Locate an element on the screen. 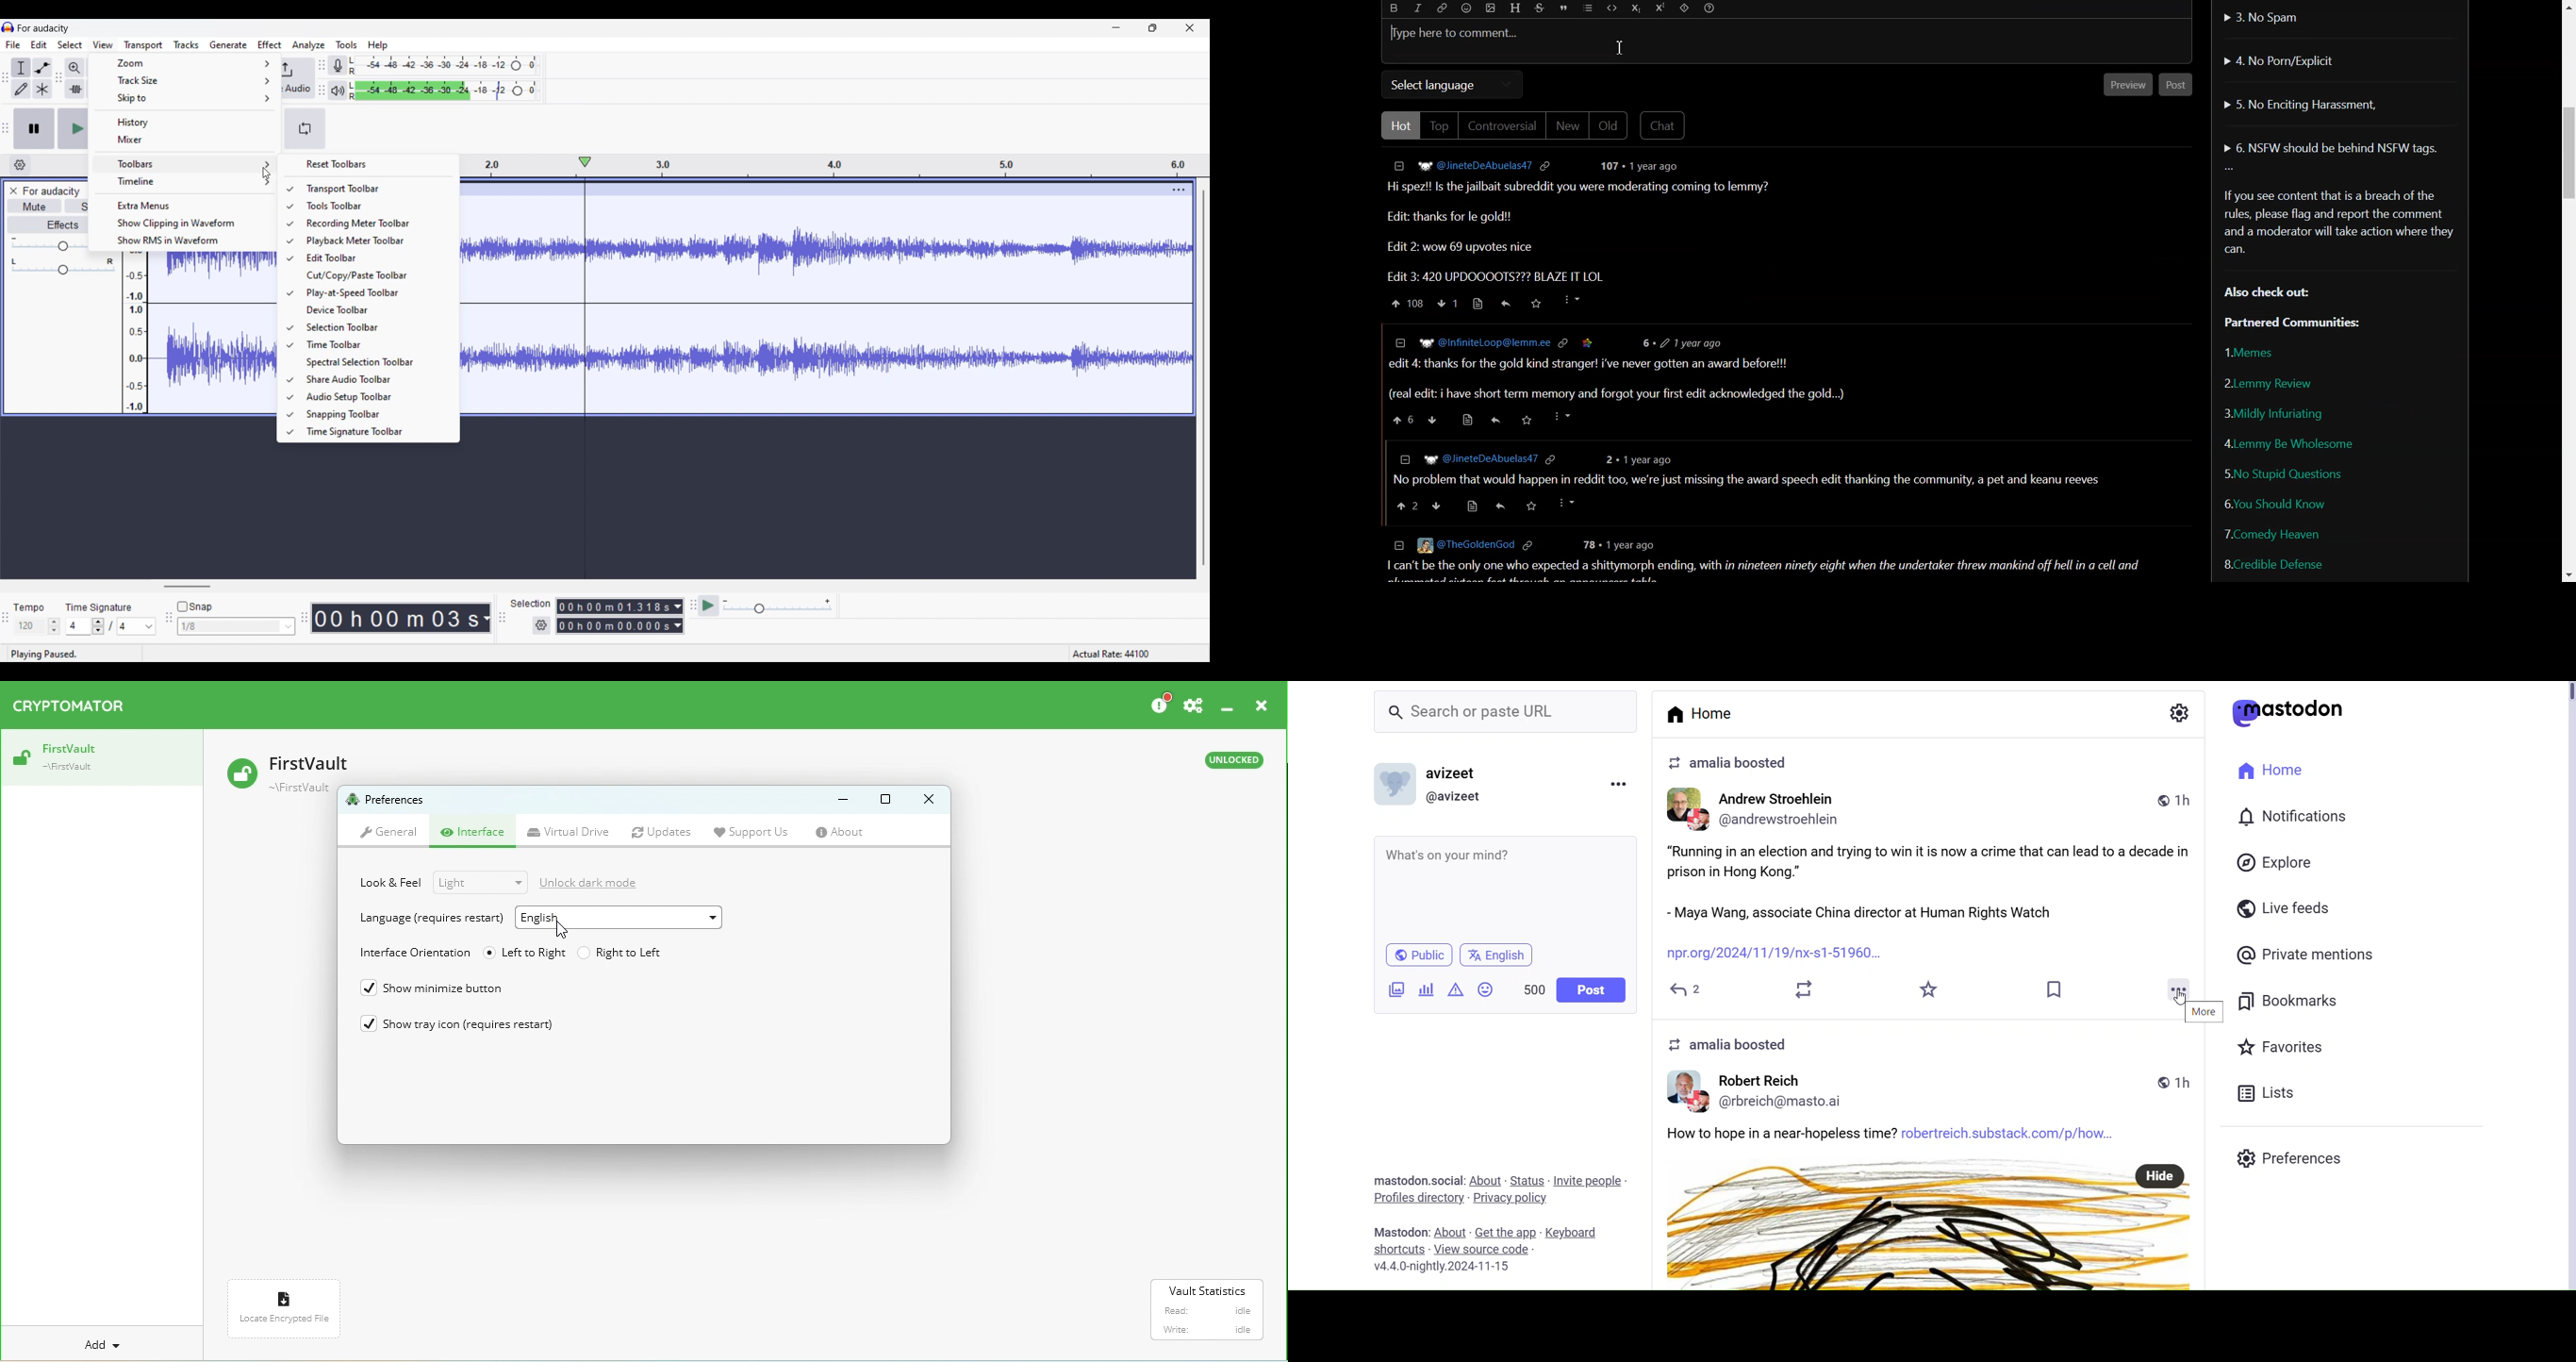  Vertical slide bar is located at coordinates (1204, 378).